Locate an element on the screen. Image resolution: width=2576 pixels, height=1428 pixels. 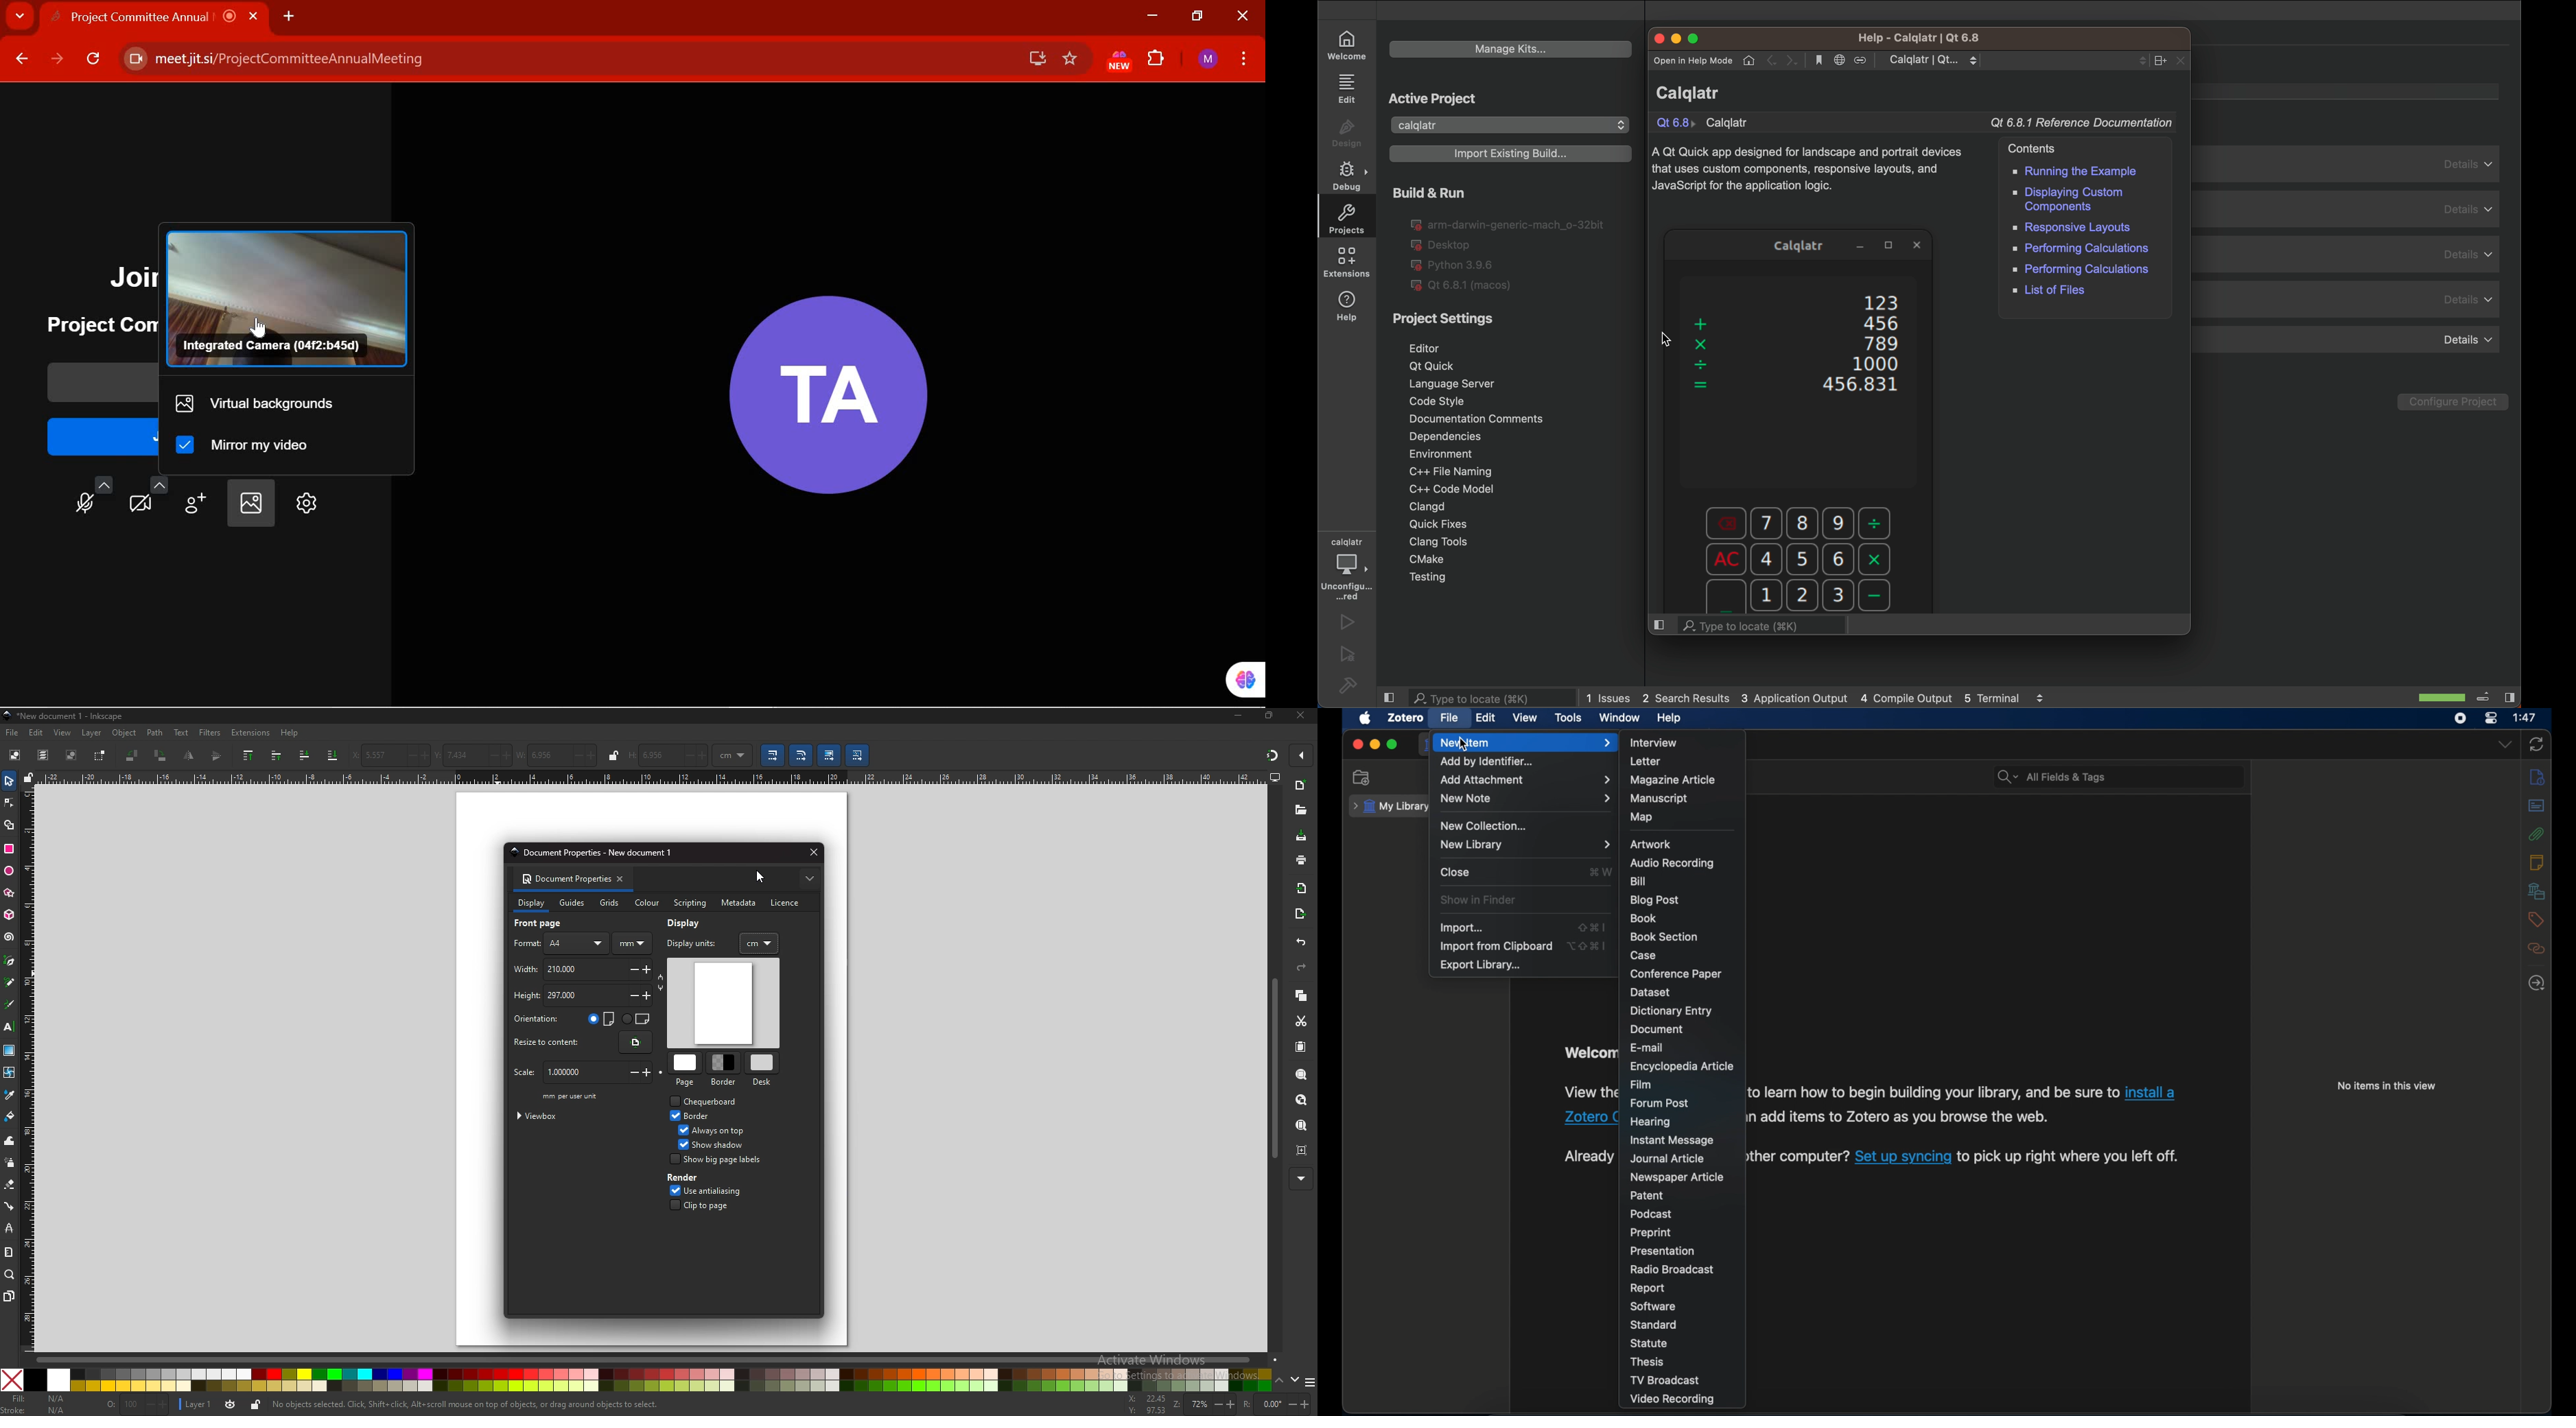
mm is located at coordinates (632, 944).